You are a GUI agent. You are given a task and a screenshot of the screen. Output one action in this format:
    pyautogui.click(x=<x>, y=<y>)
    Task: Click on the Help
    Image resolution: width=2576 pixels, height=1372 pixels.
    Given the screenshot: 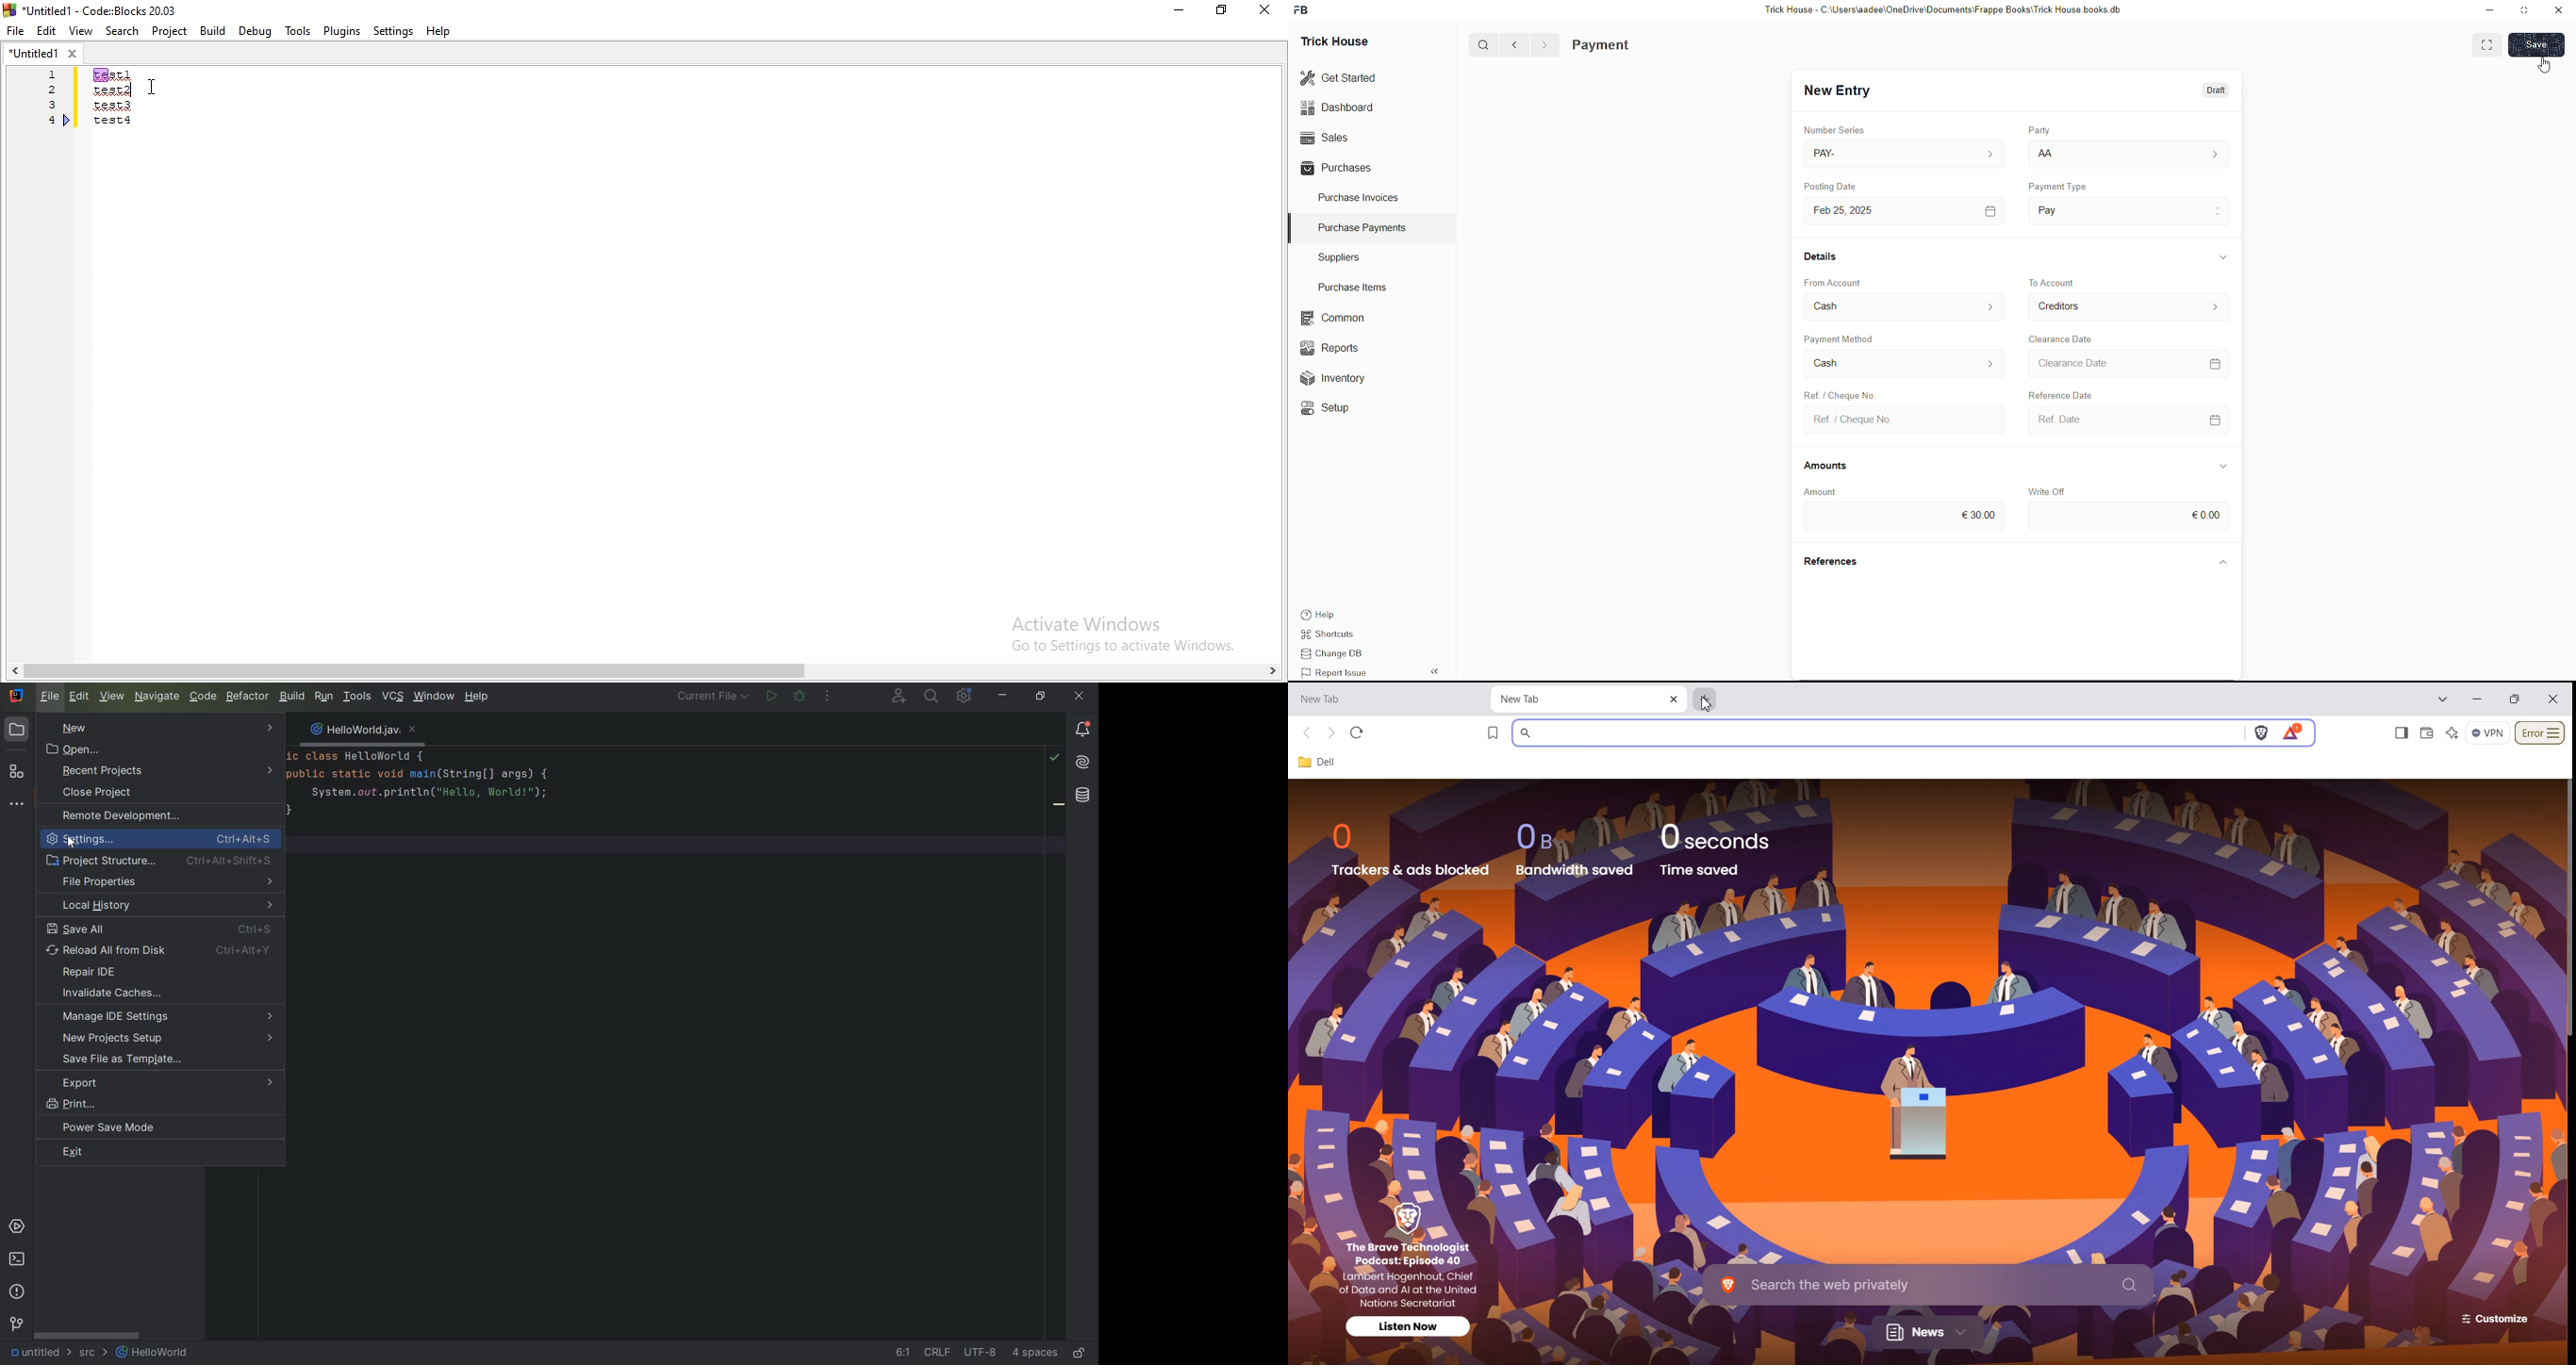 What is the action you would take?
    pyautogui.click(x=442, y=33)
    